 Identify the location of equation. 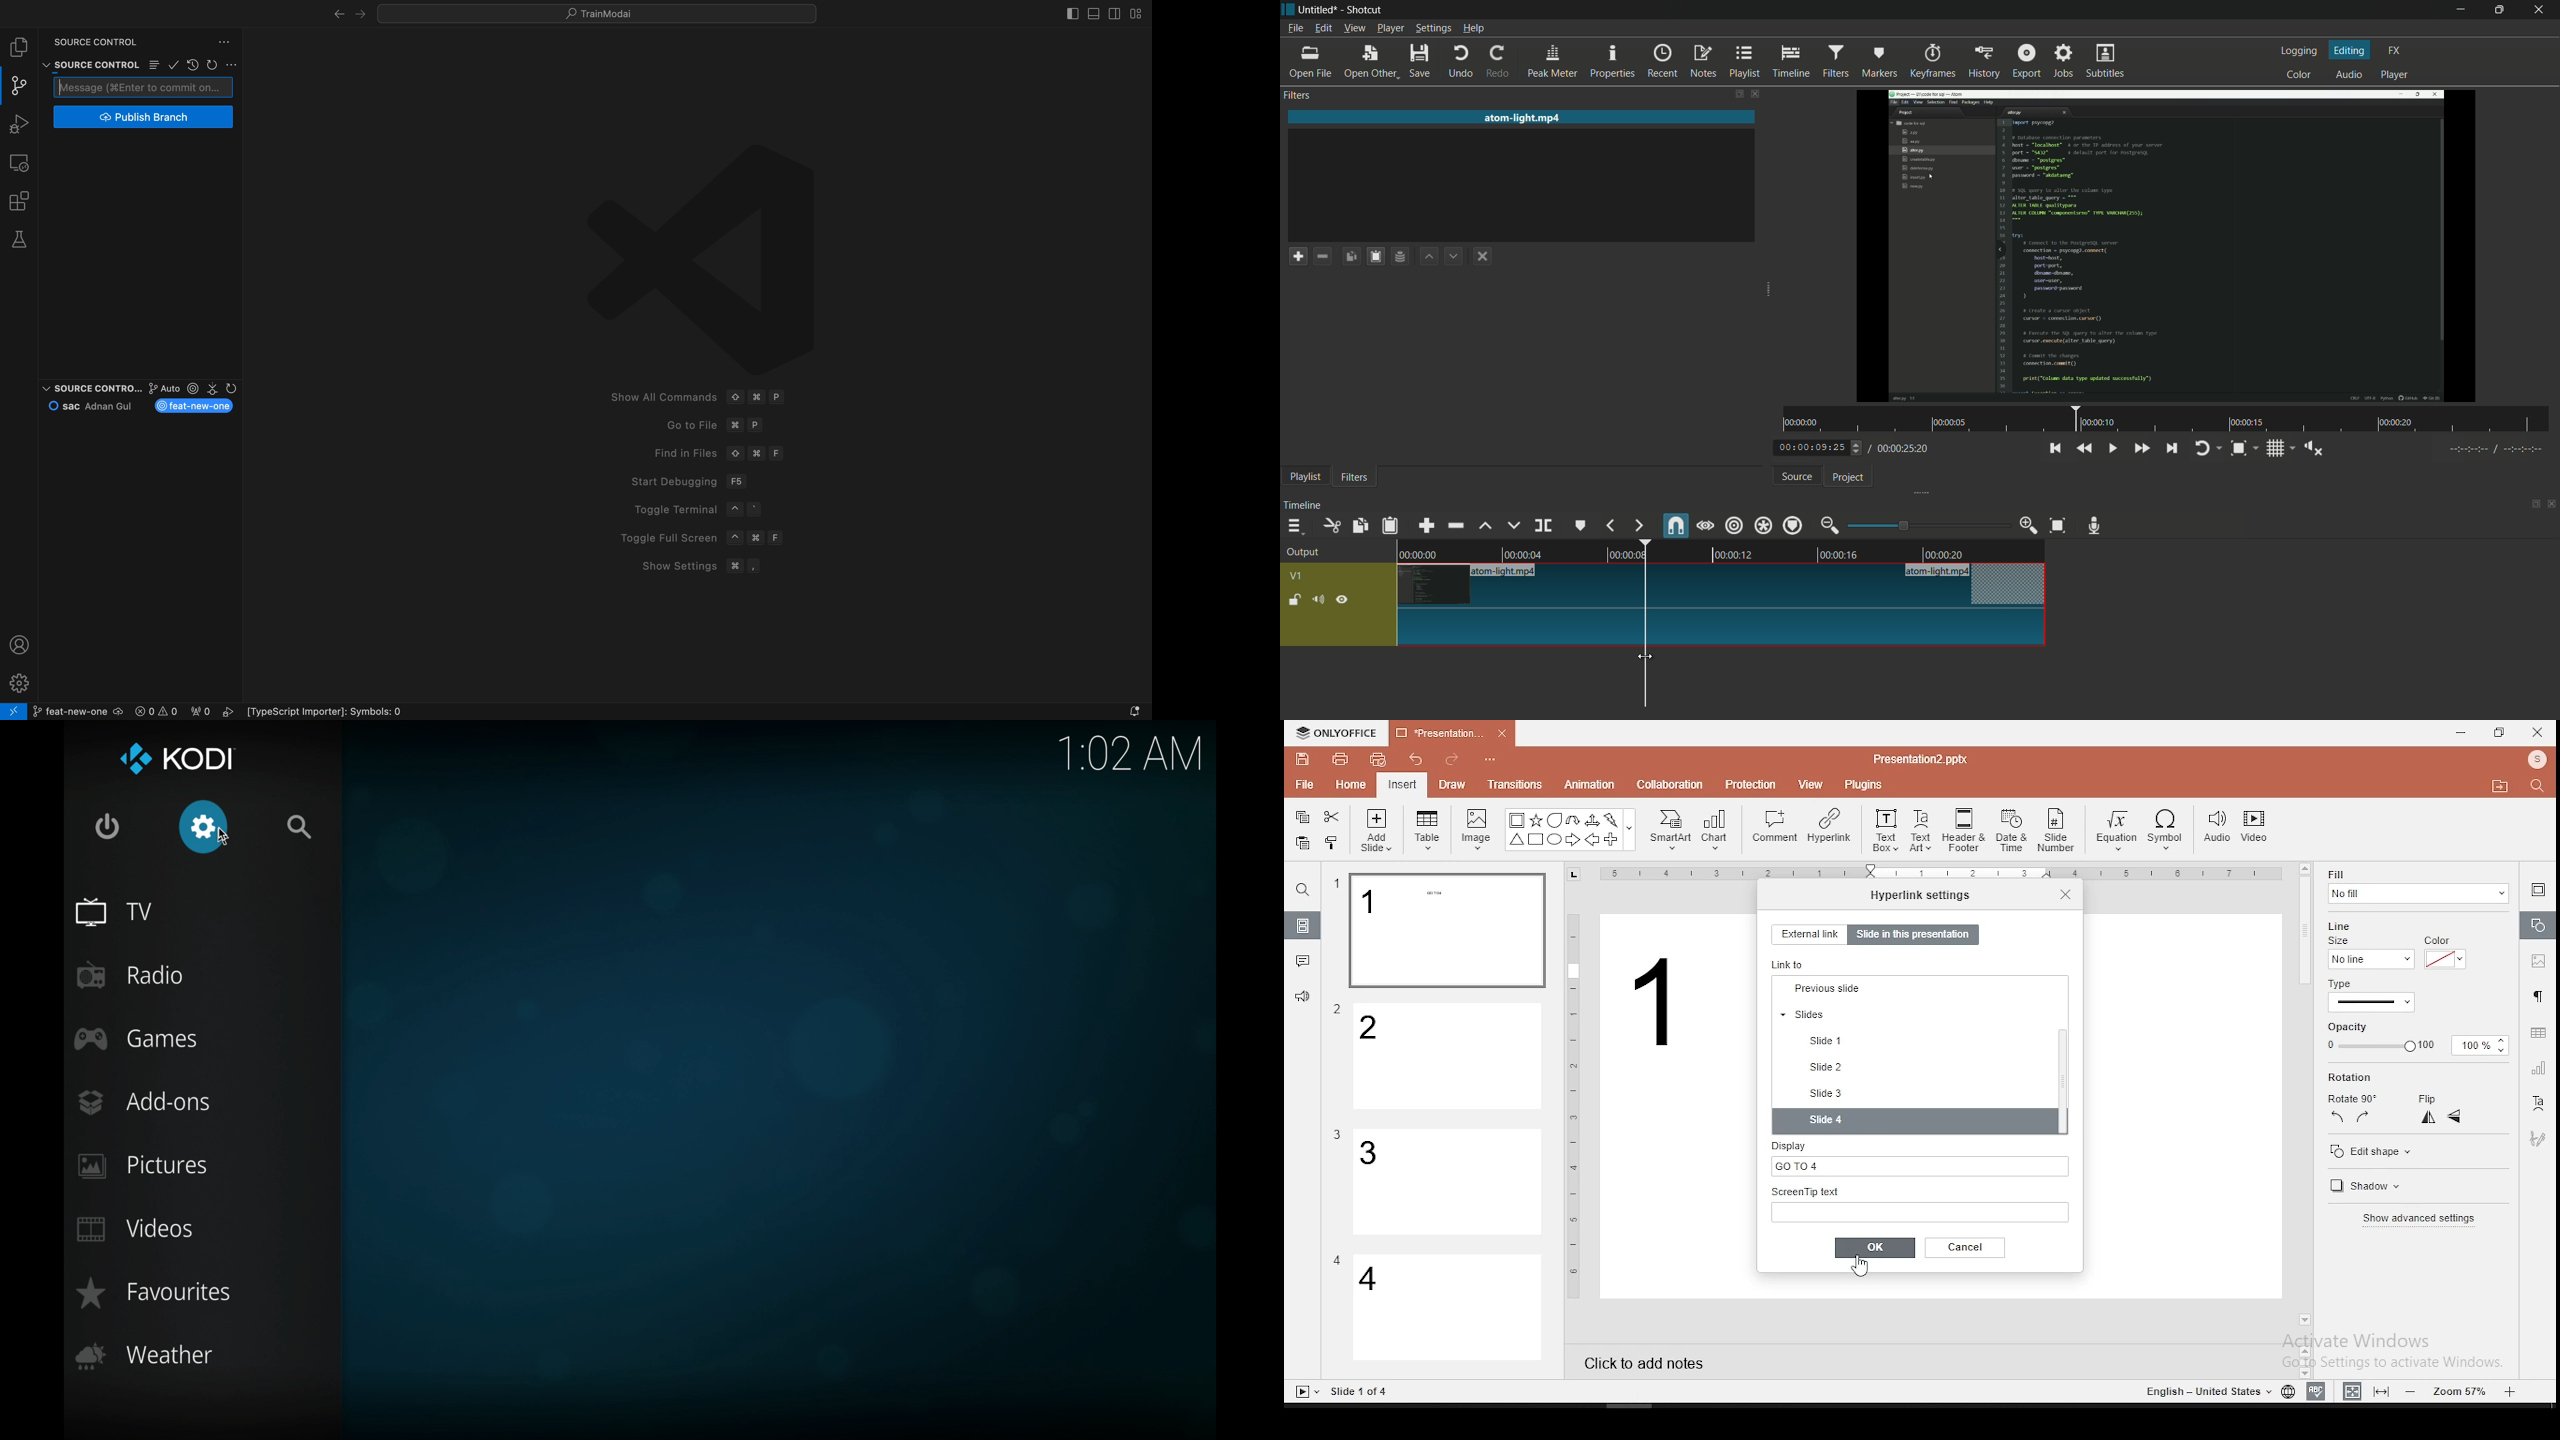
(2115, 831).